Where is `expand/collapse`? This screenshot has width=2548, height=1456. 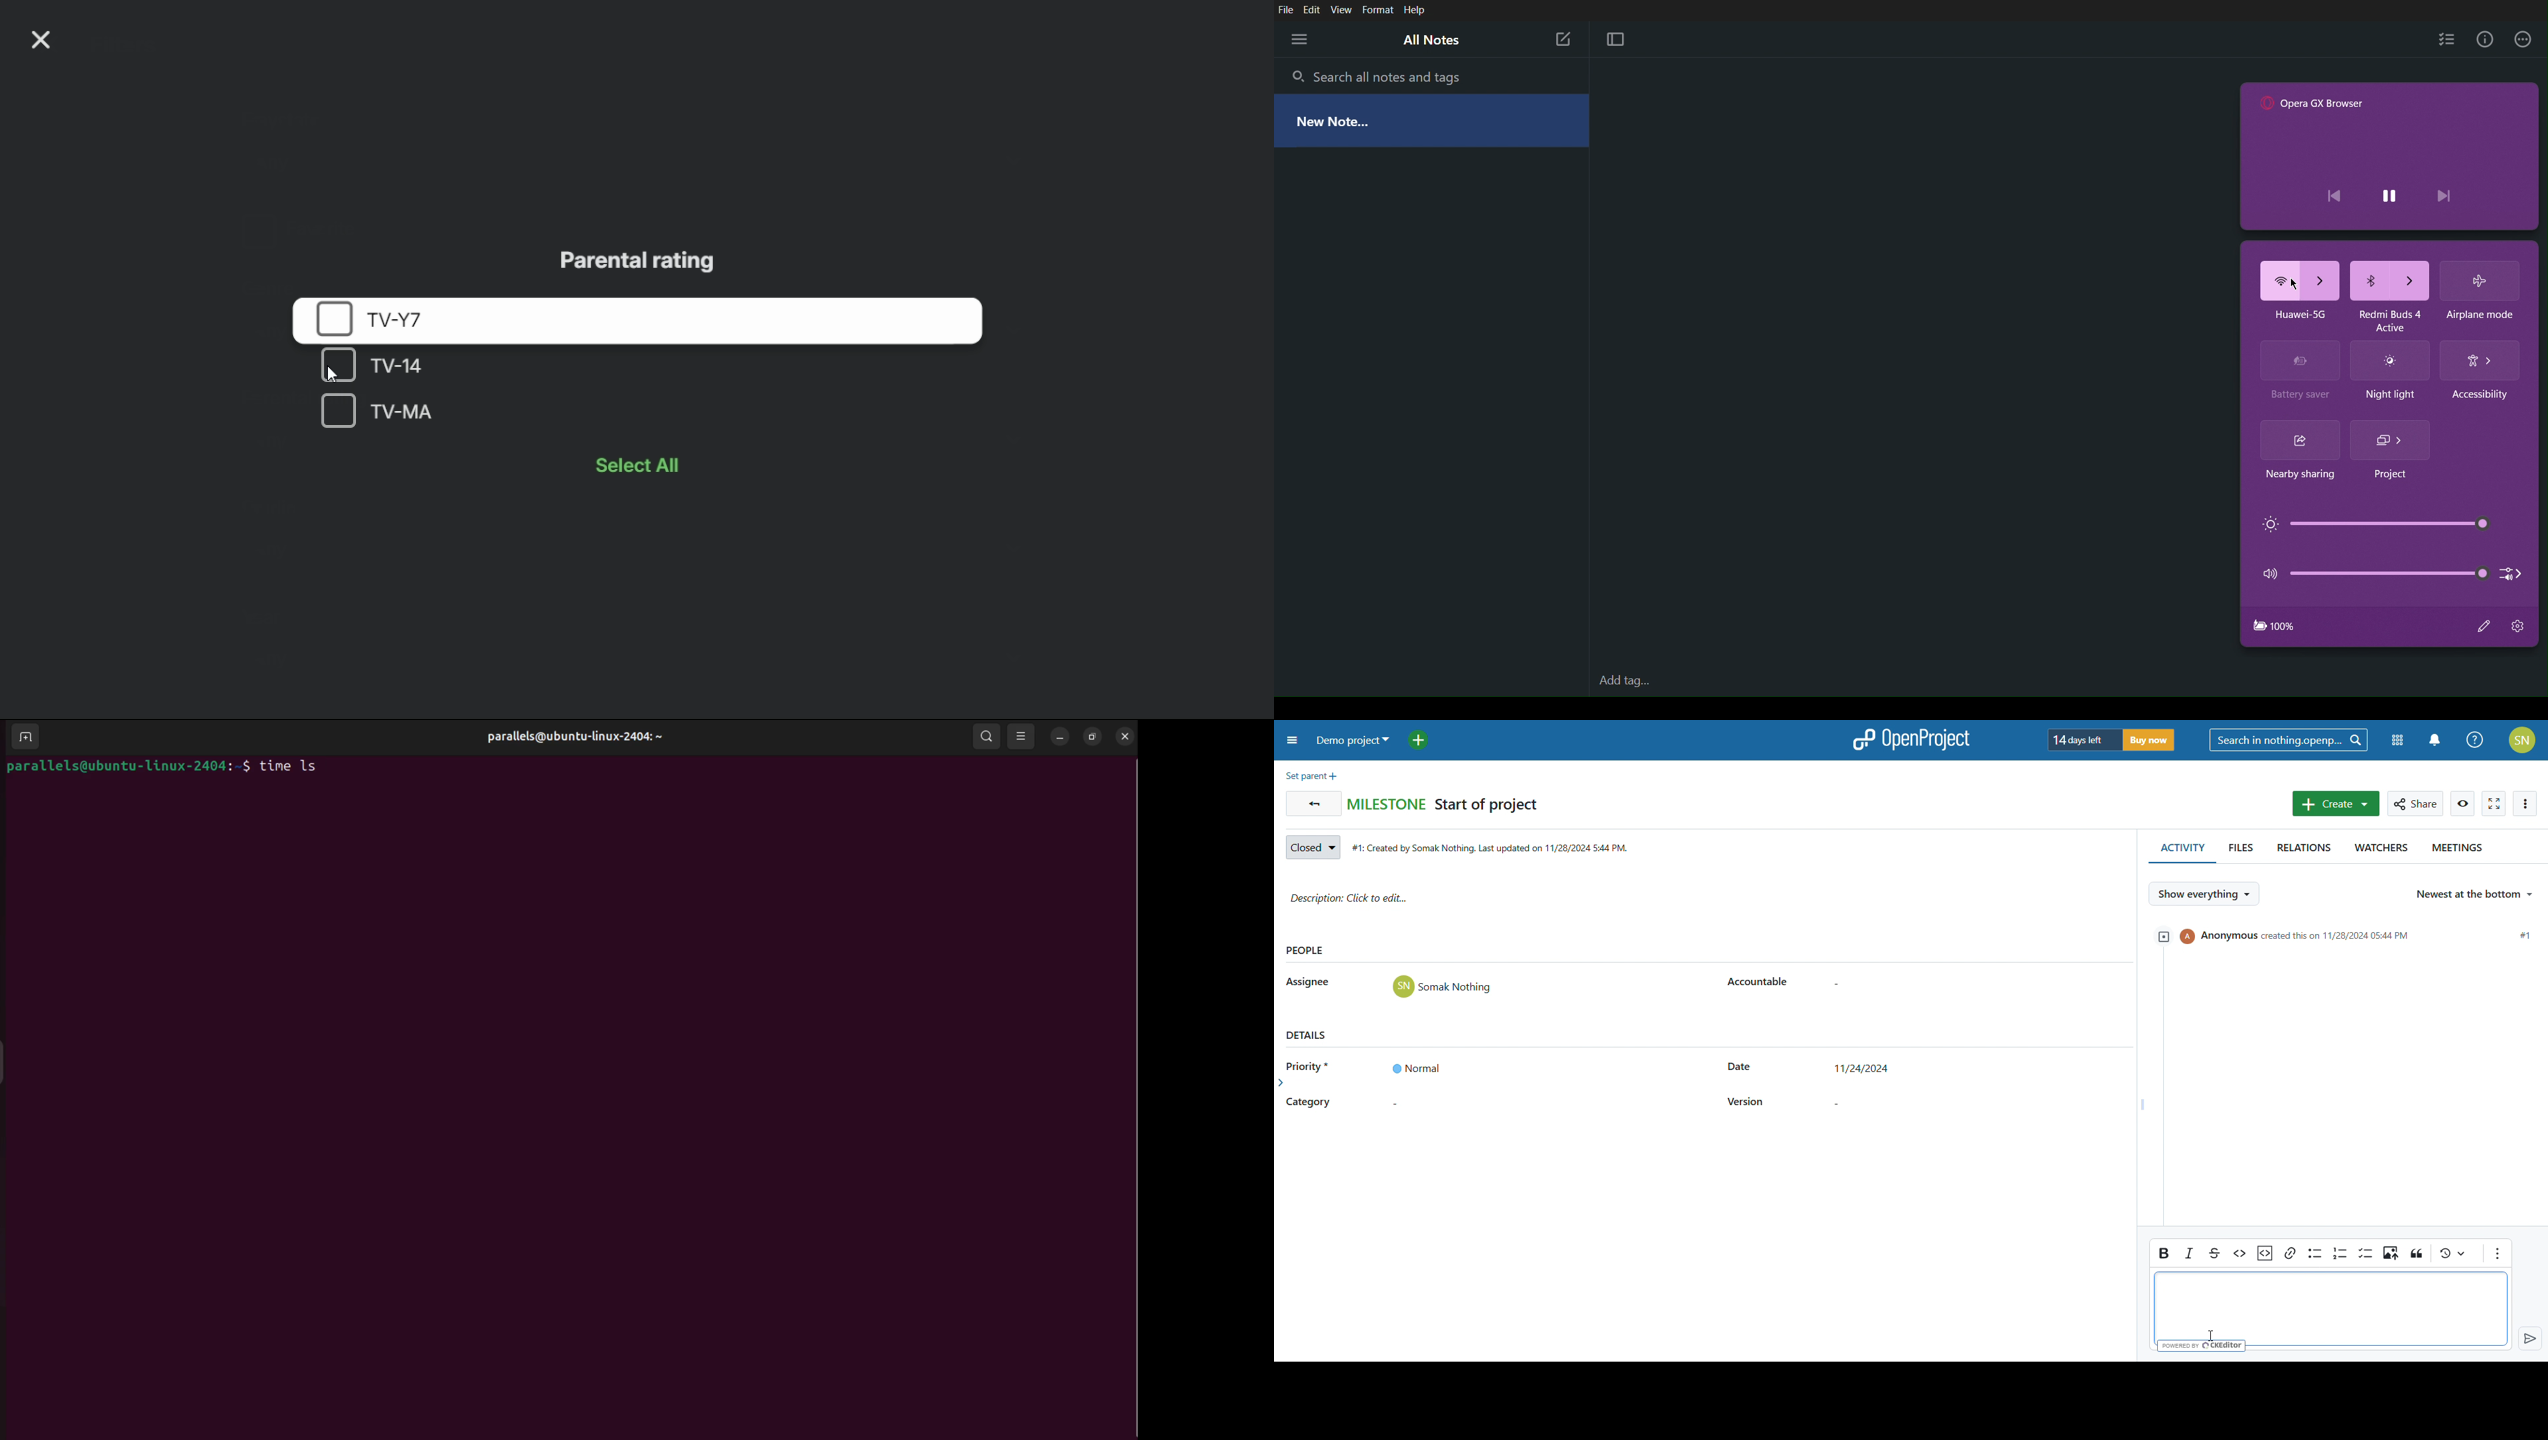 expand/collapse is located at coordinates (2161, 936).